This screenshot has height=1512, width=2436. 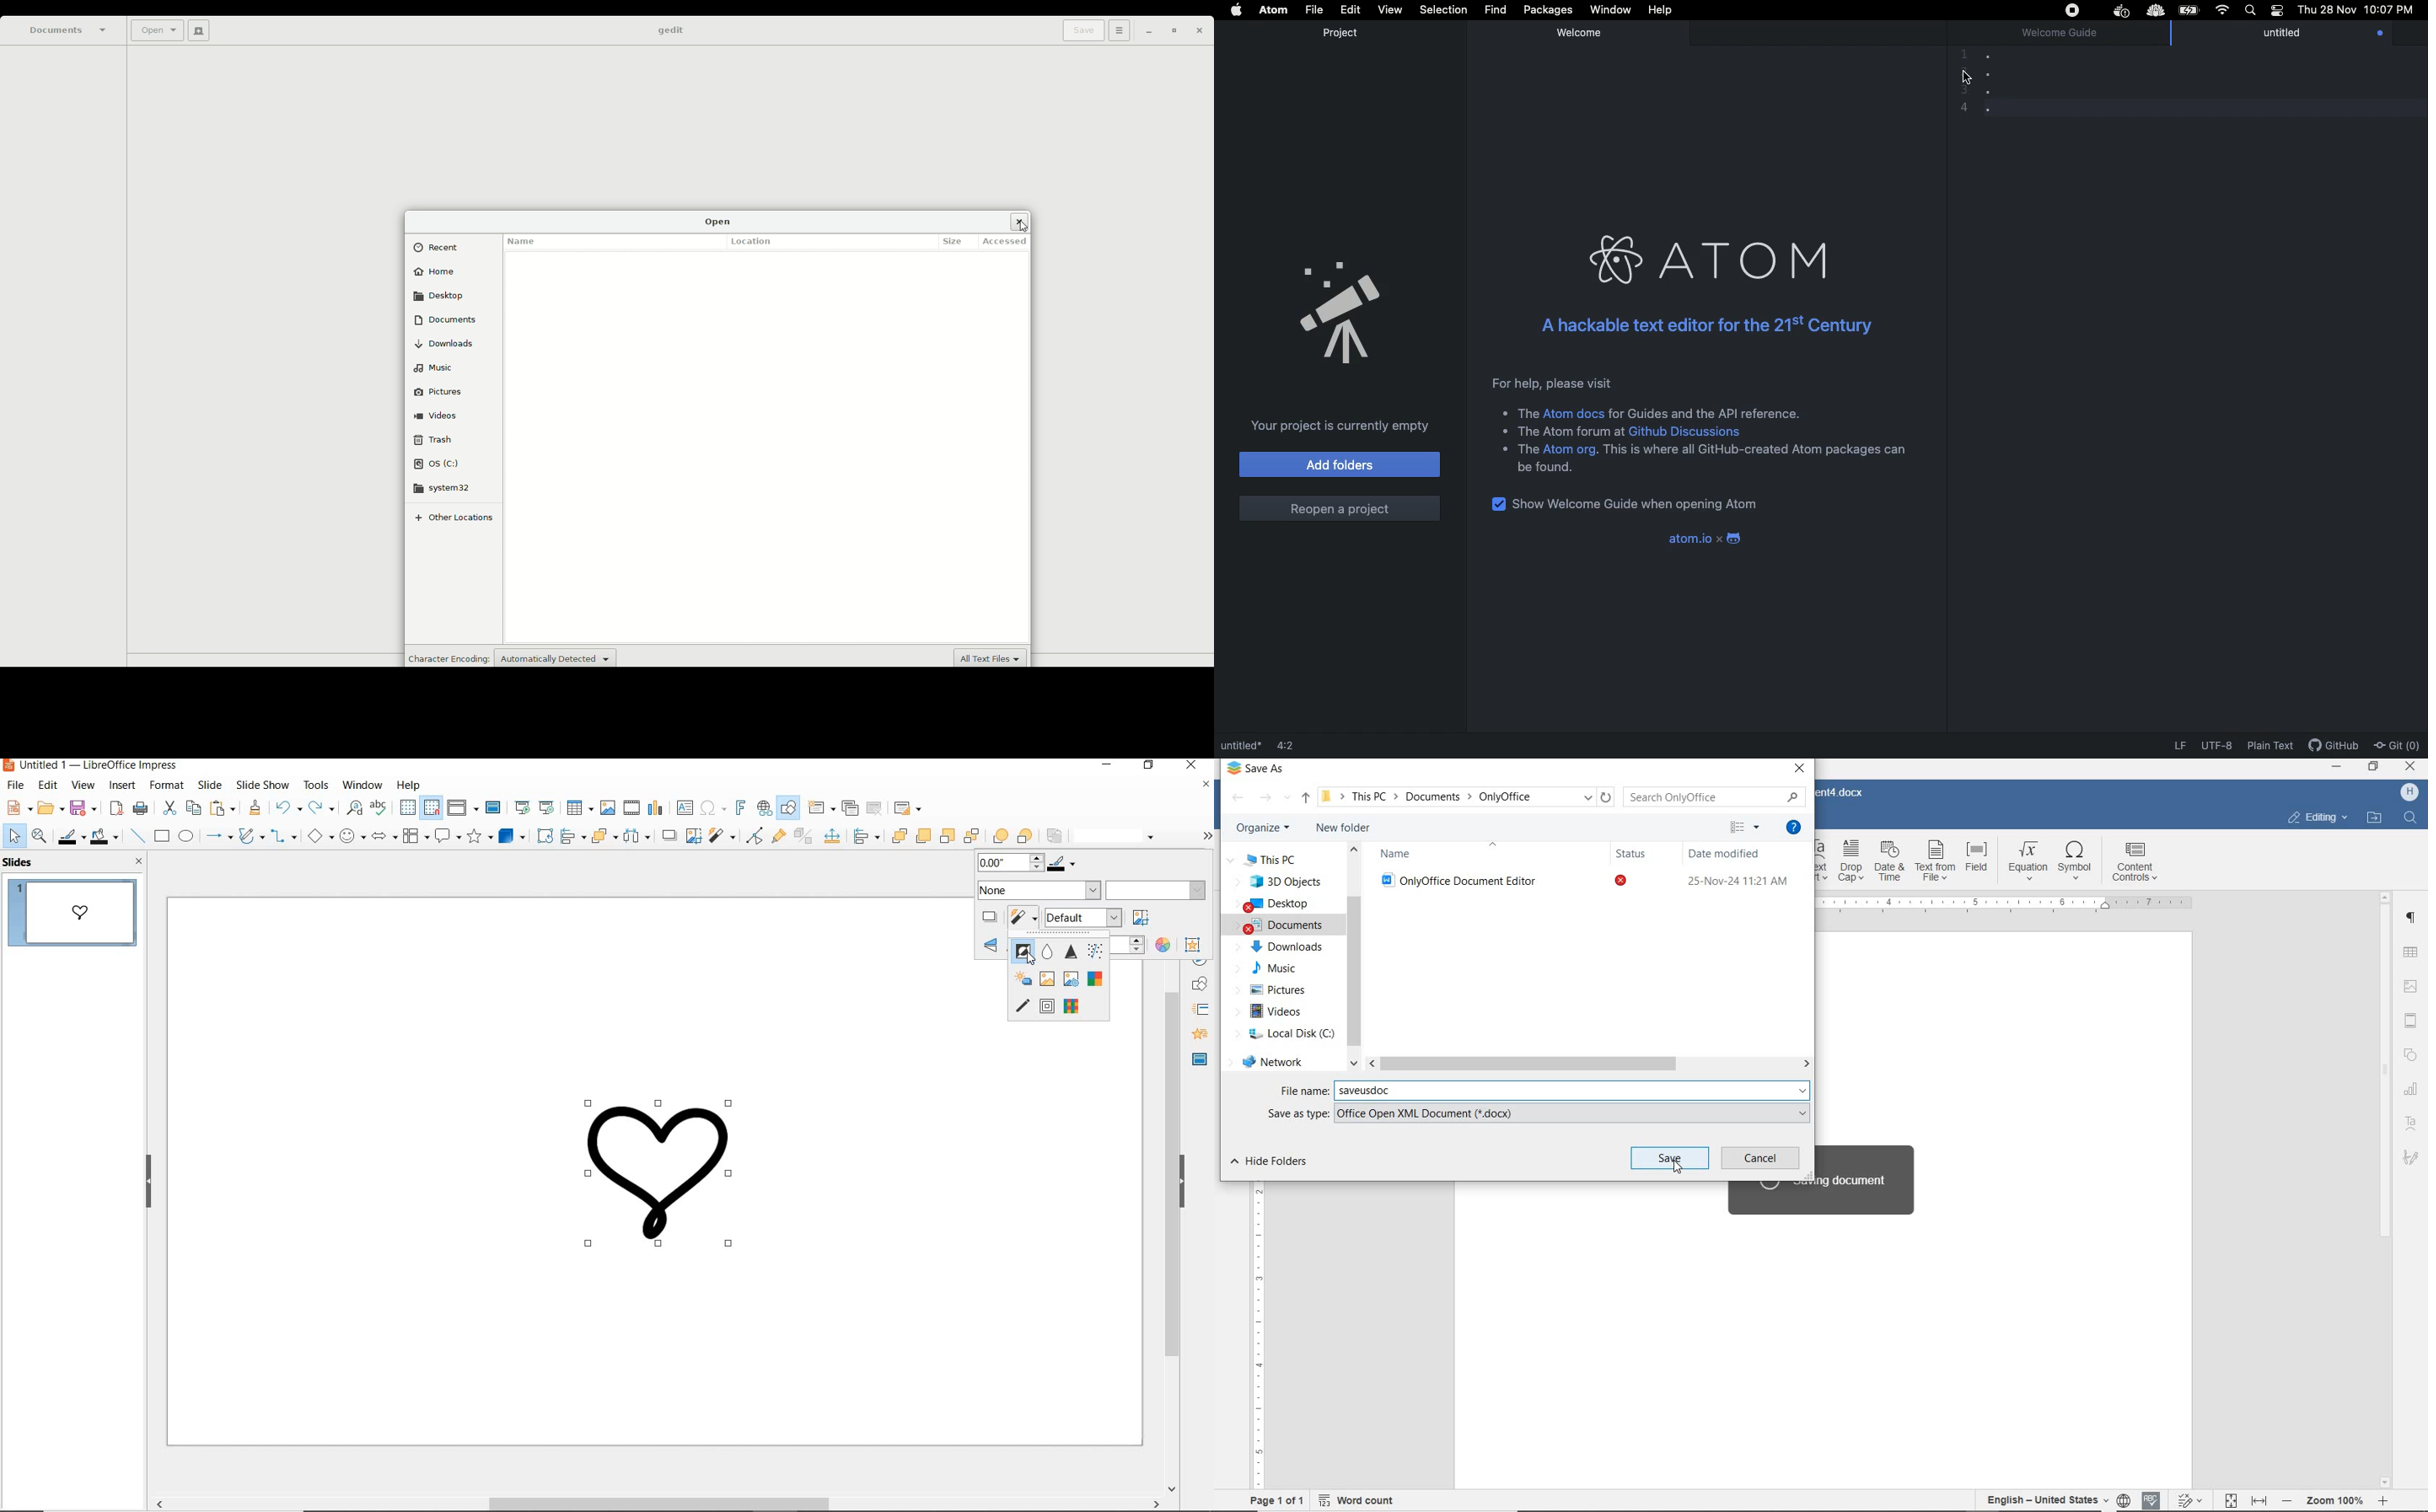 What do you see at coordinates (1000, 838) in the screenshot?
I see `infront object` at bounding box center [1000, 838].